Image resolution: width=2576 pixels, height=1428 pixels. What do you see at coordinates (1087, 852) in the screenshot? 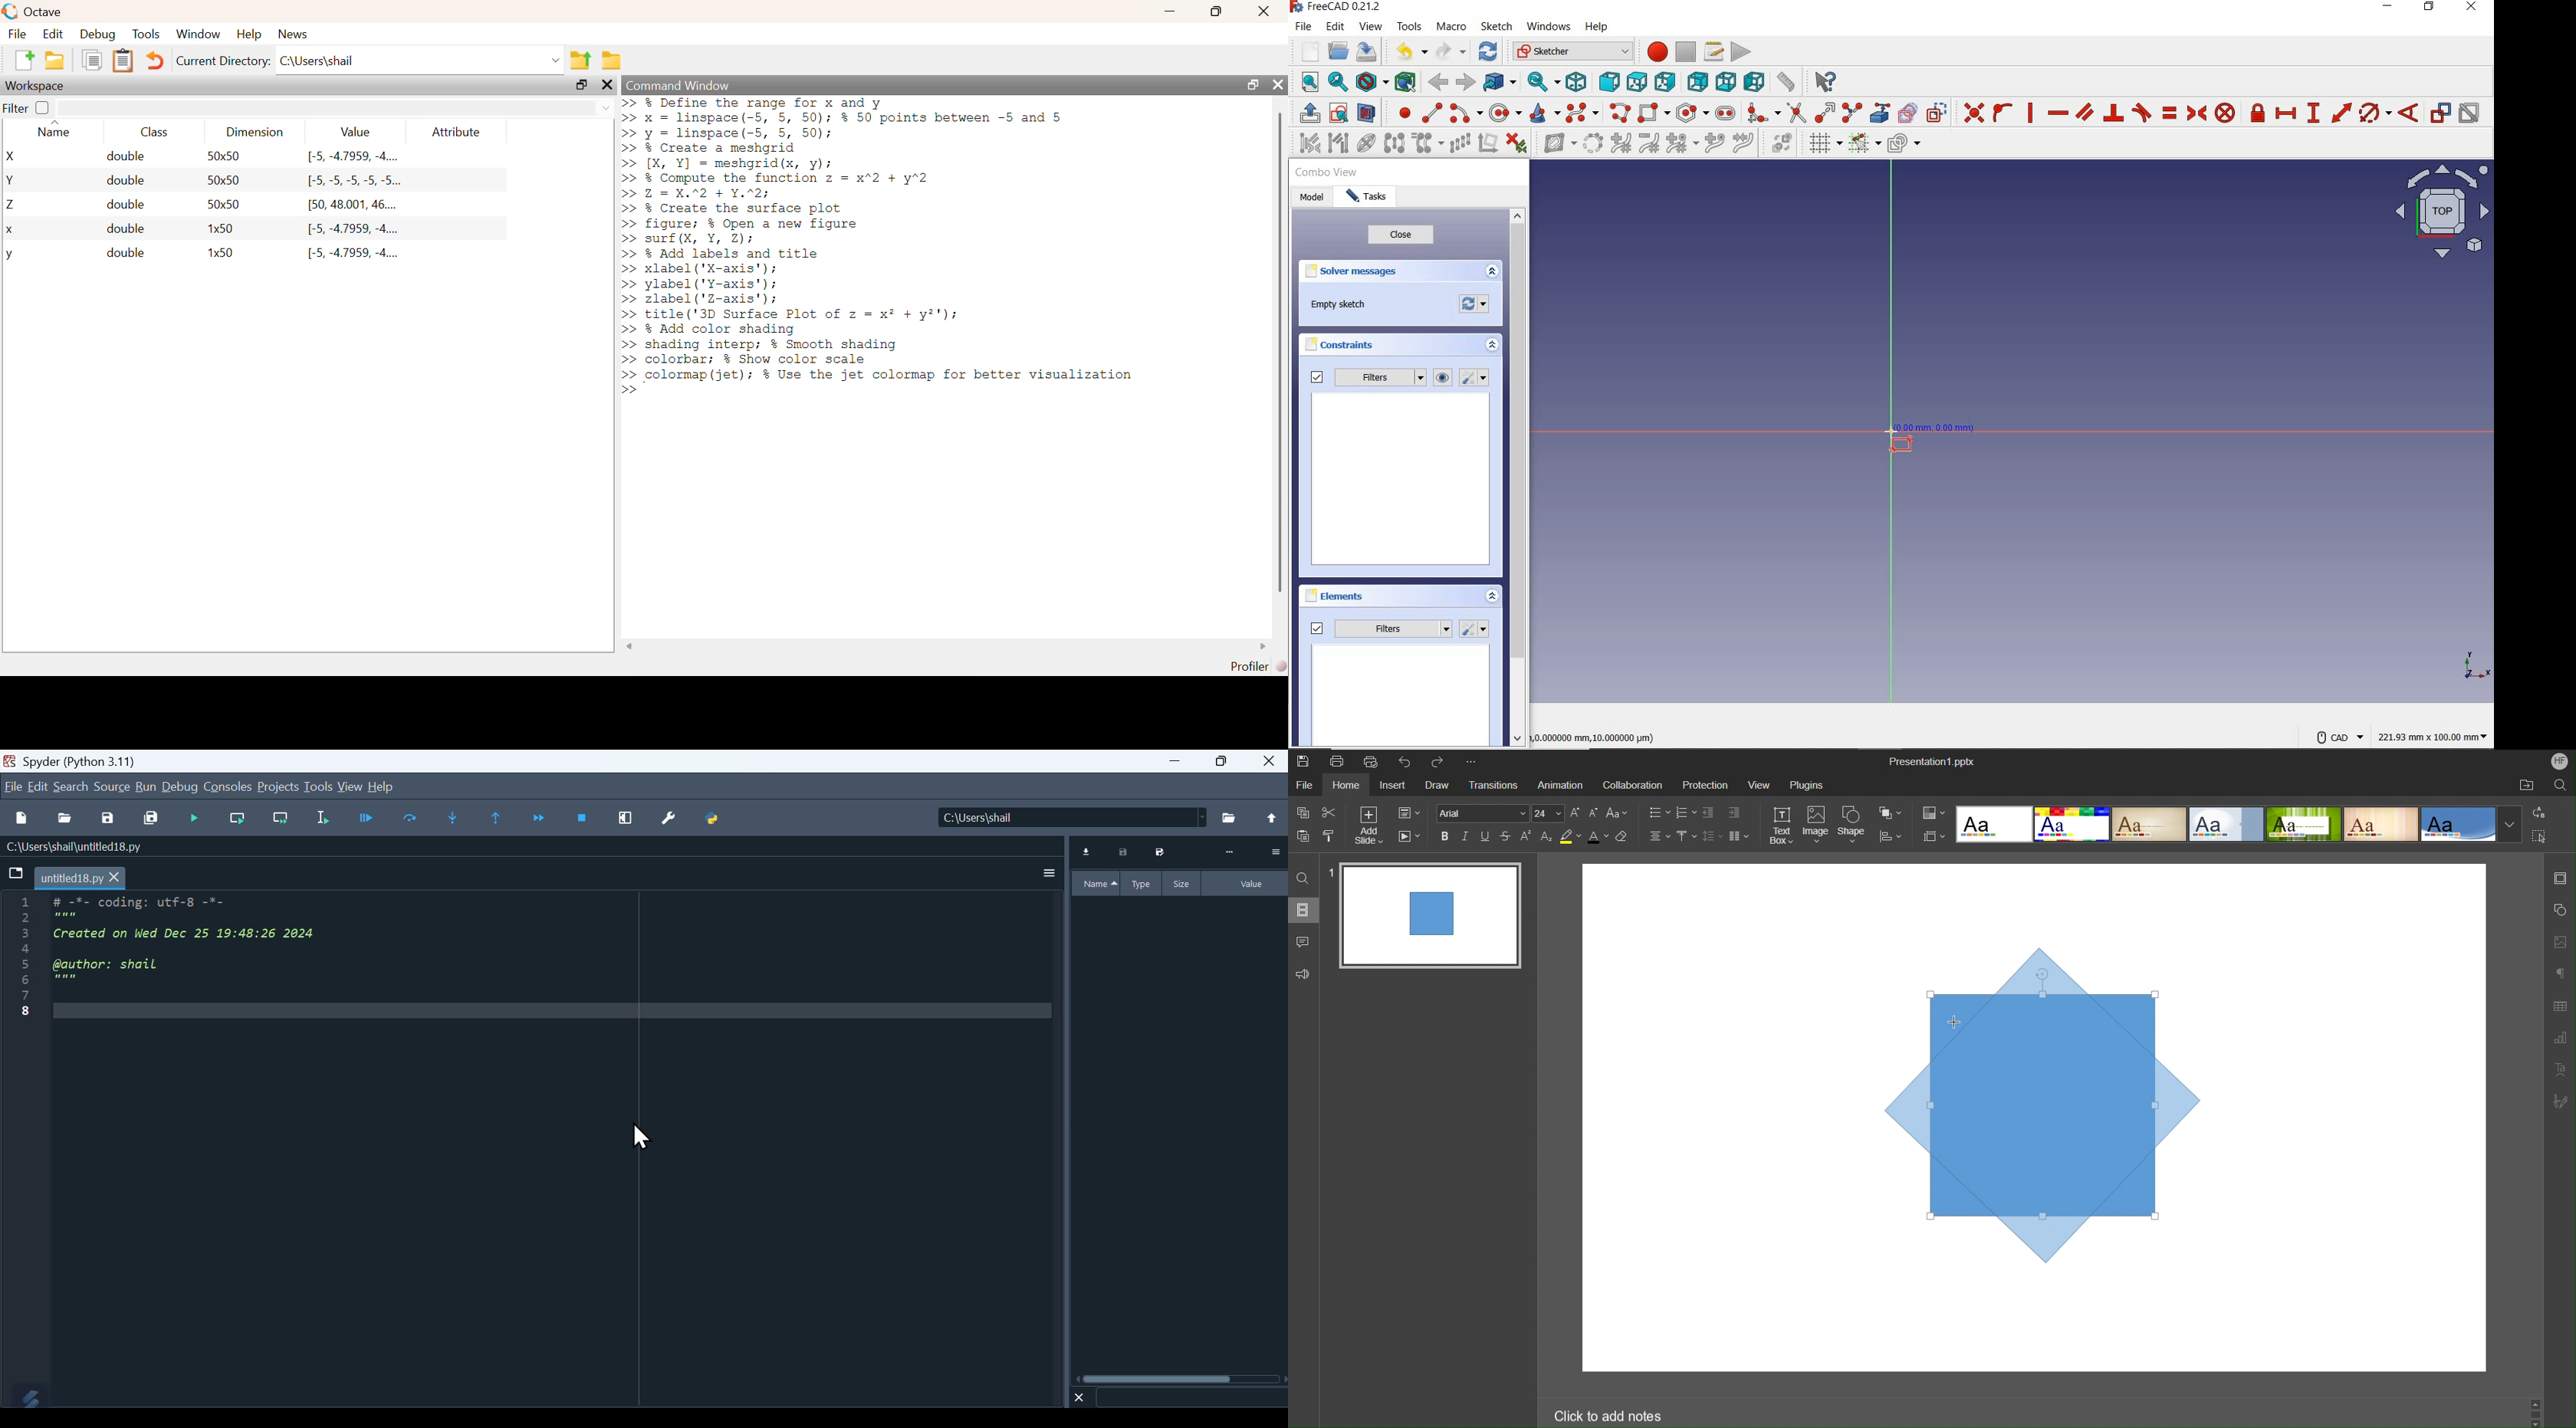
I see `Download` at bounding box center [1087, 852].